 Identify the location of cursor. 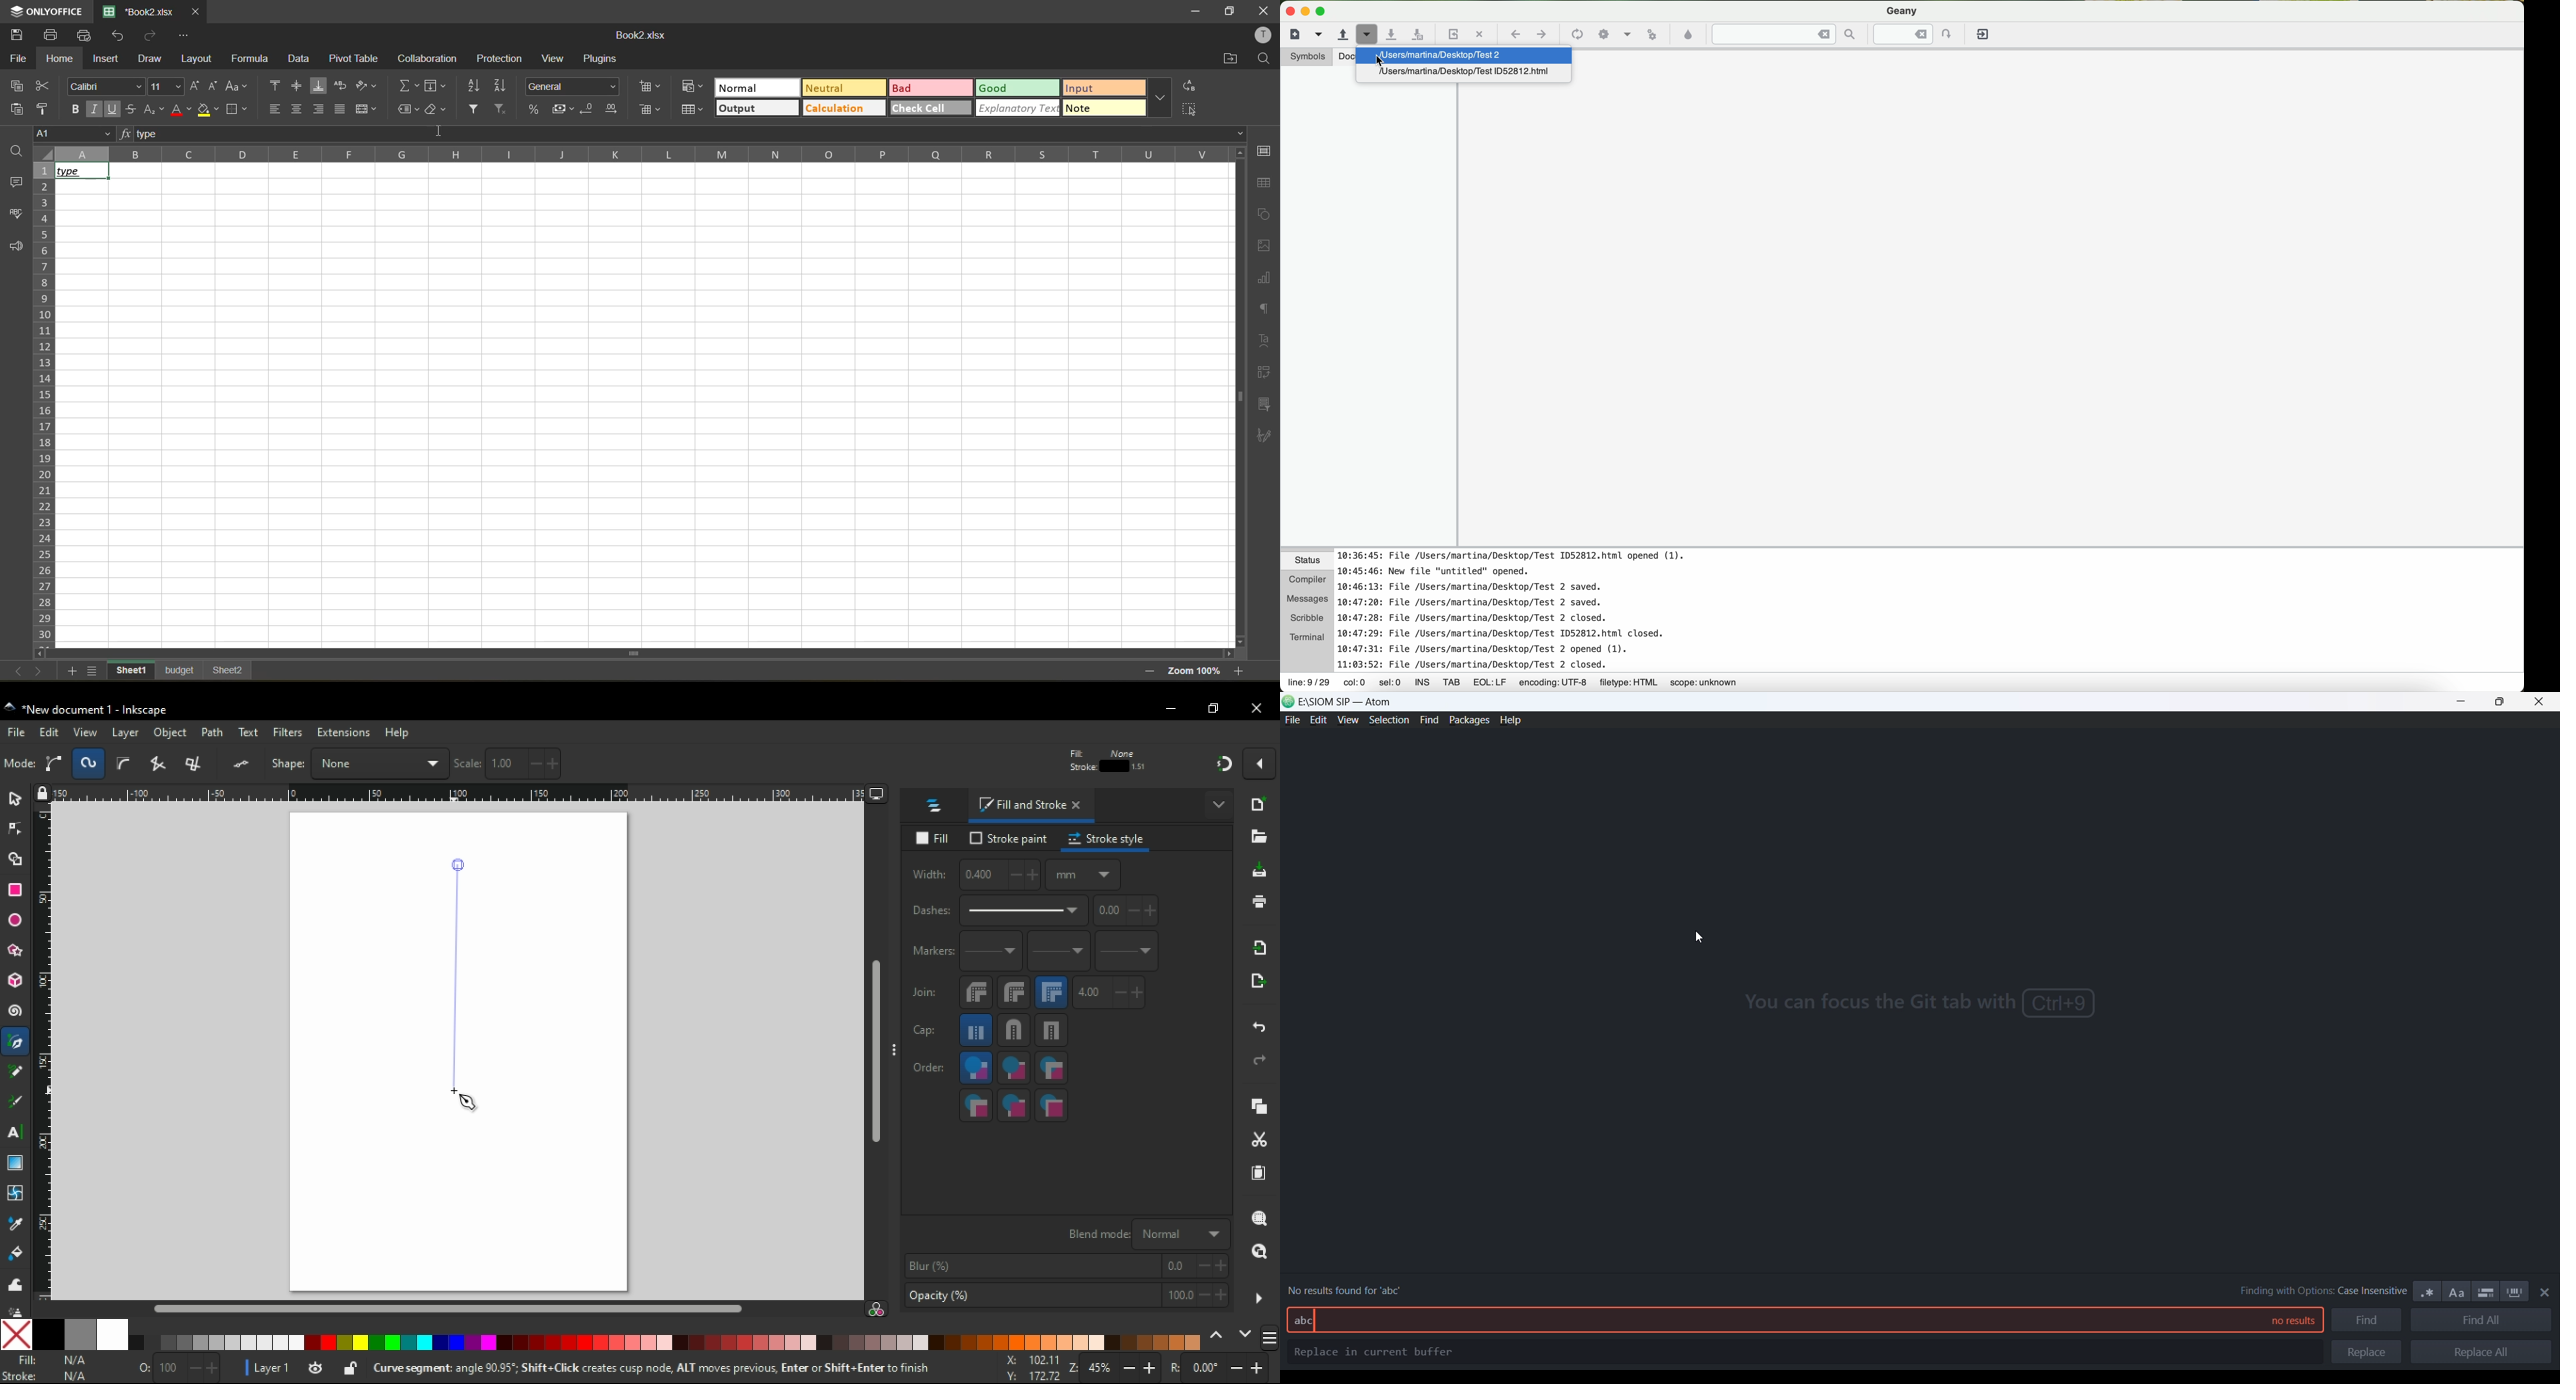
(1379, 61).